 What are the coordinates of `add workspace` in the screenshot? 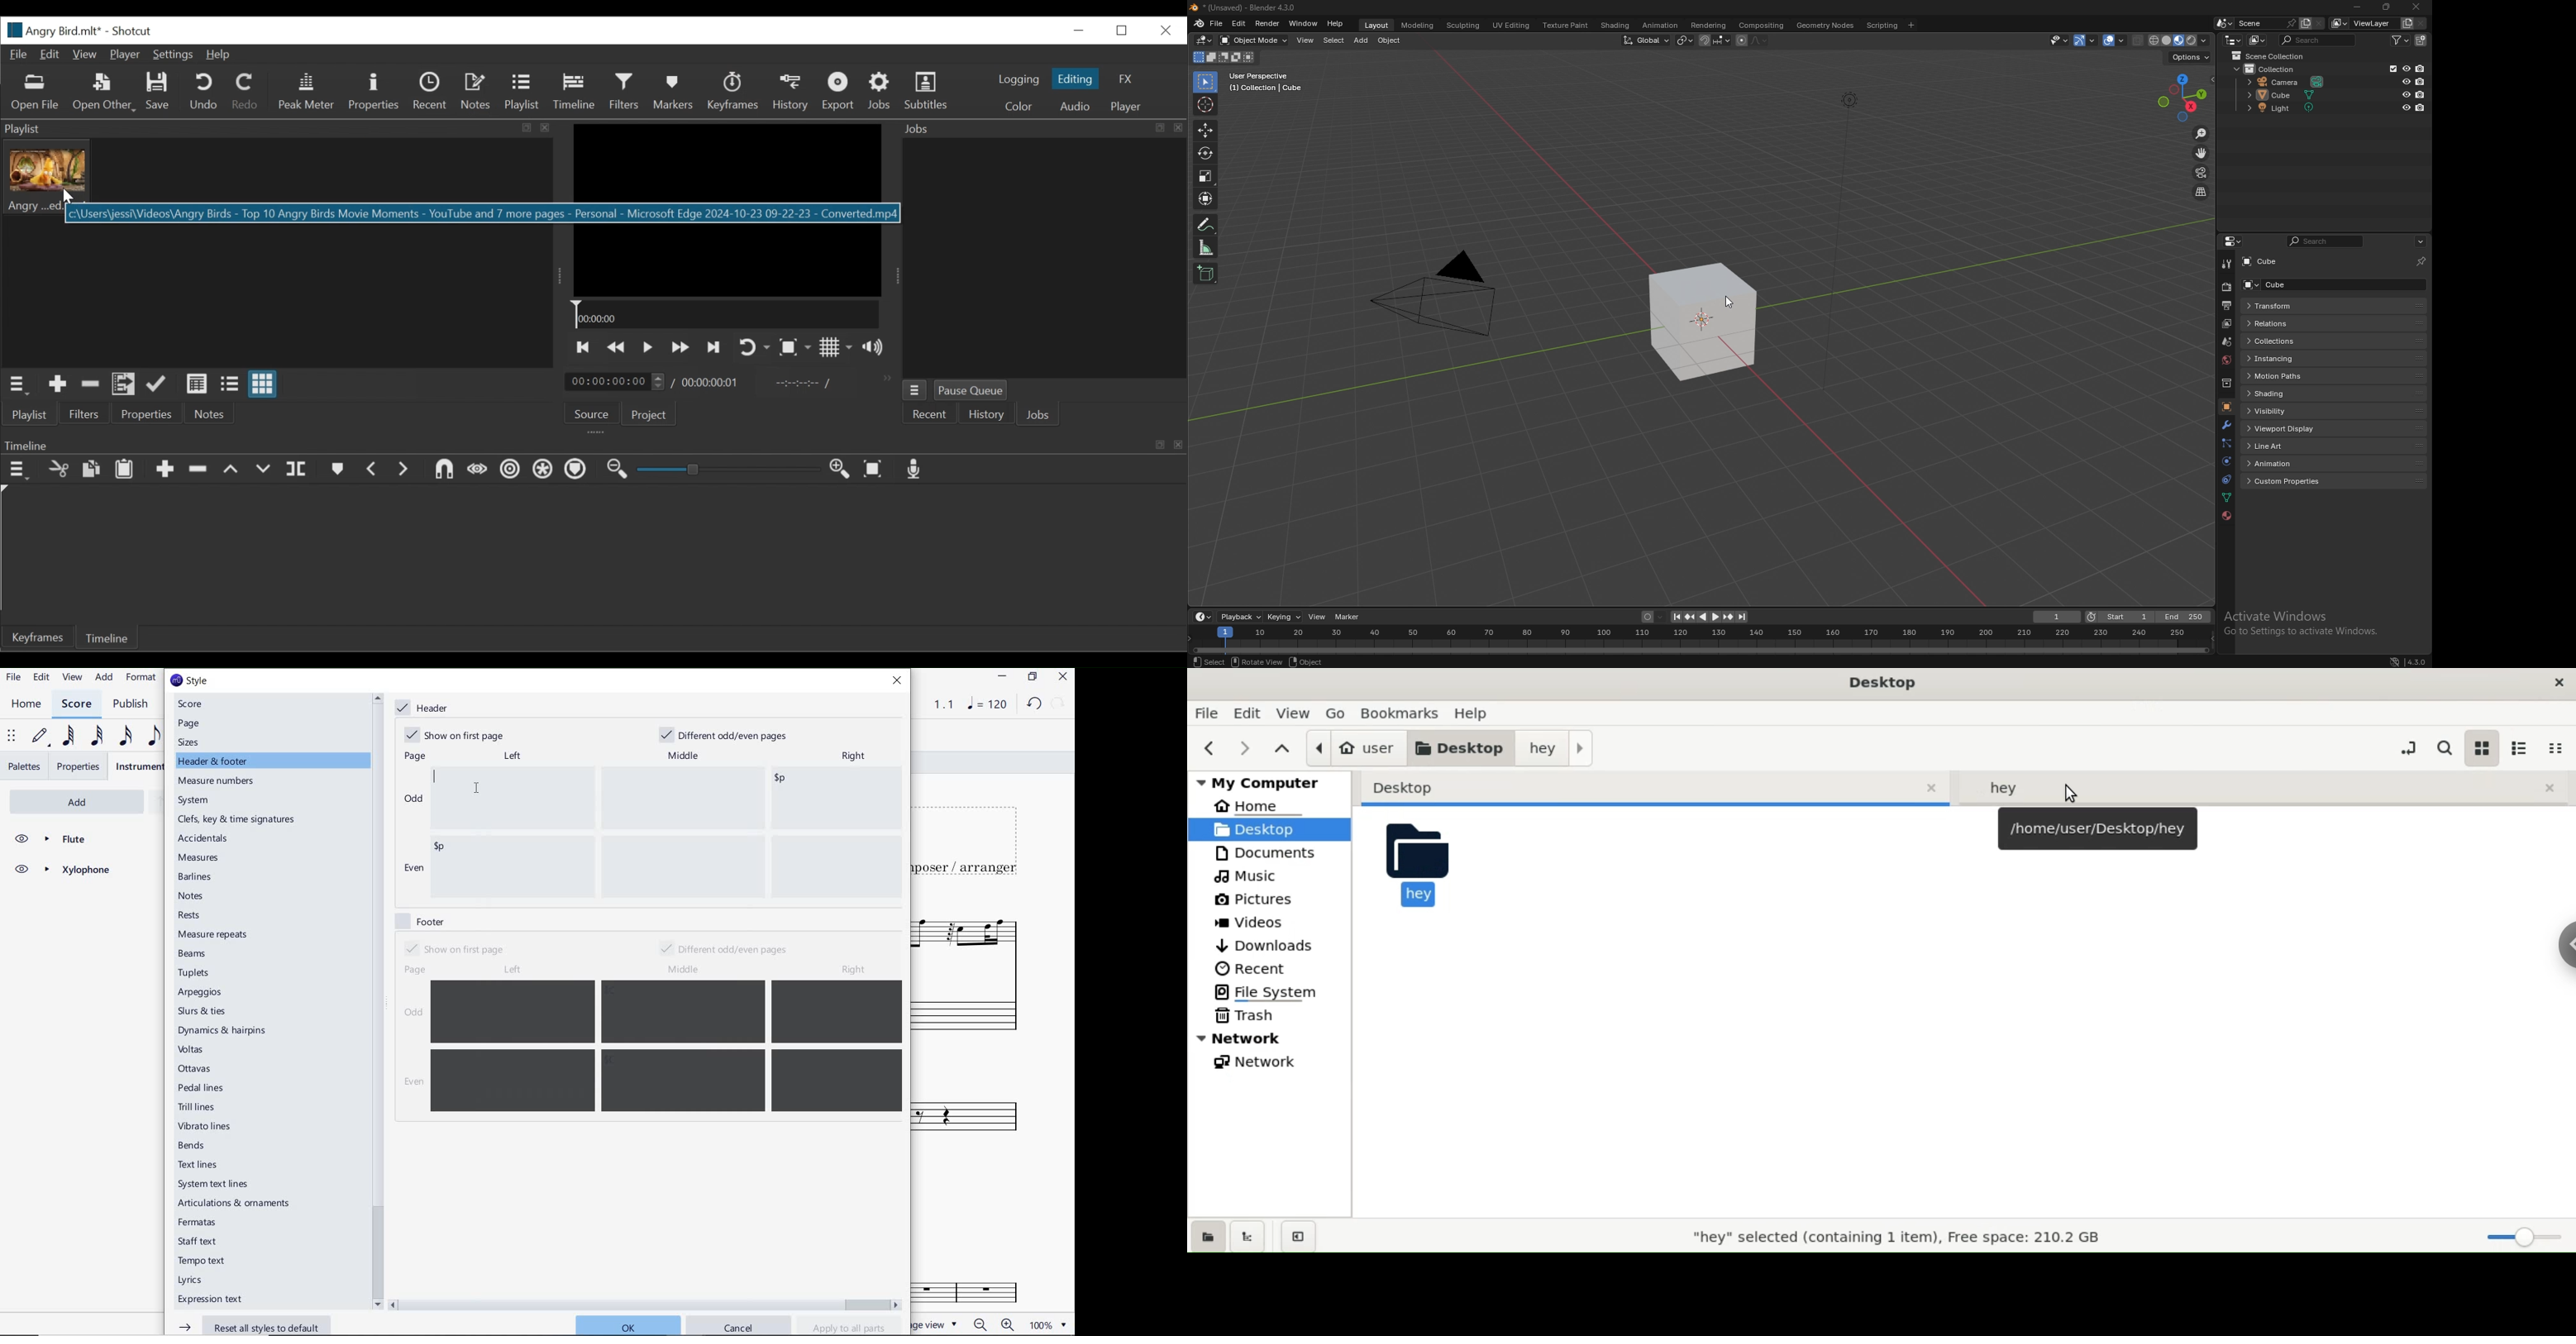 It's located at (1911, 25).